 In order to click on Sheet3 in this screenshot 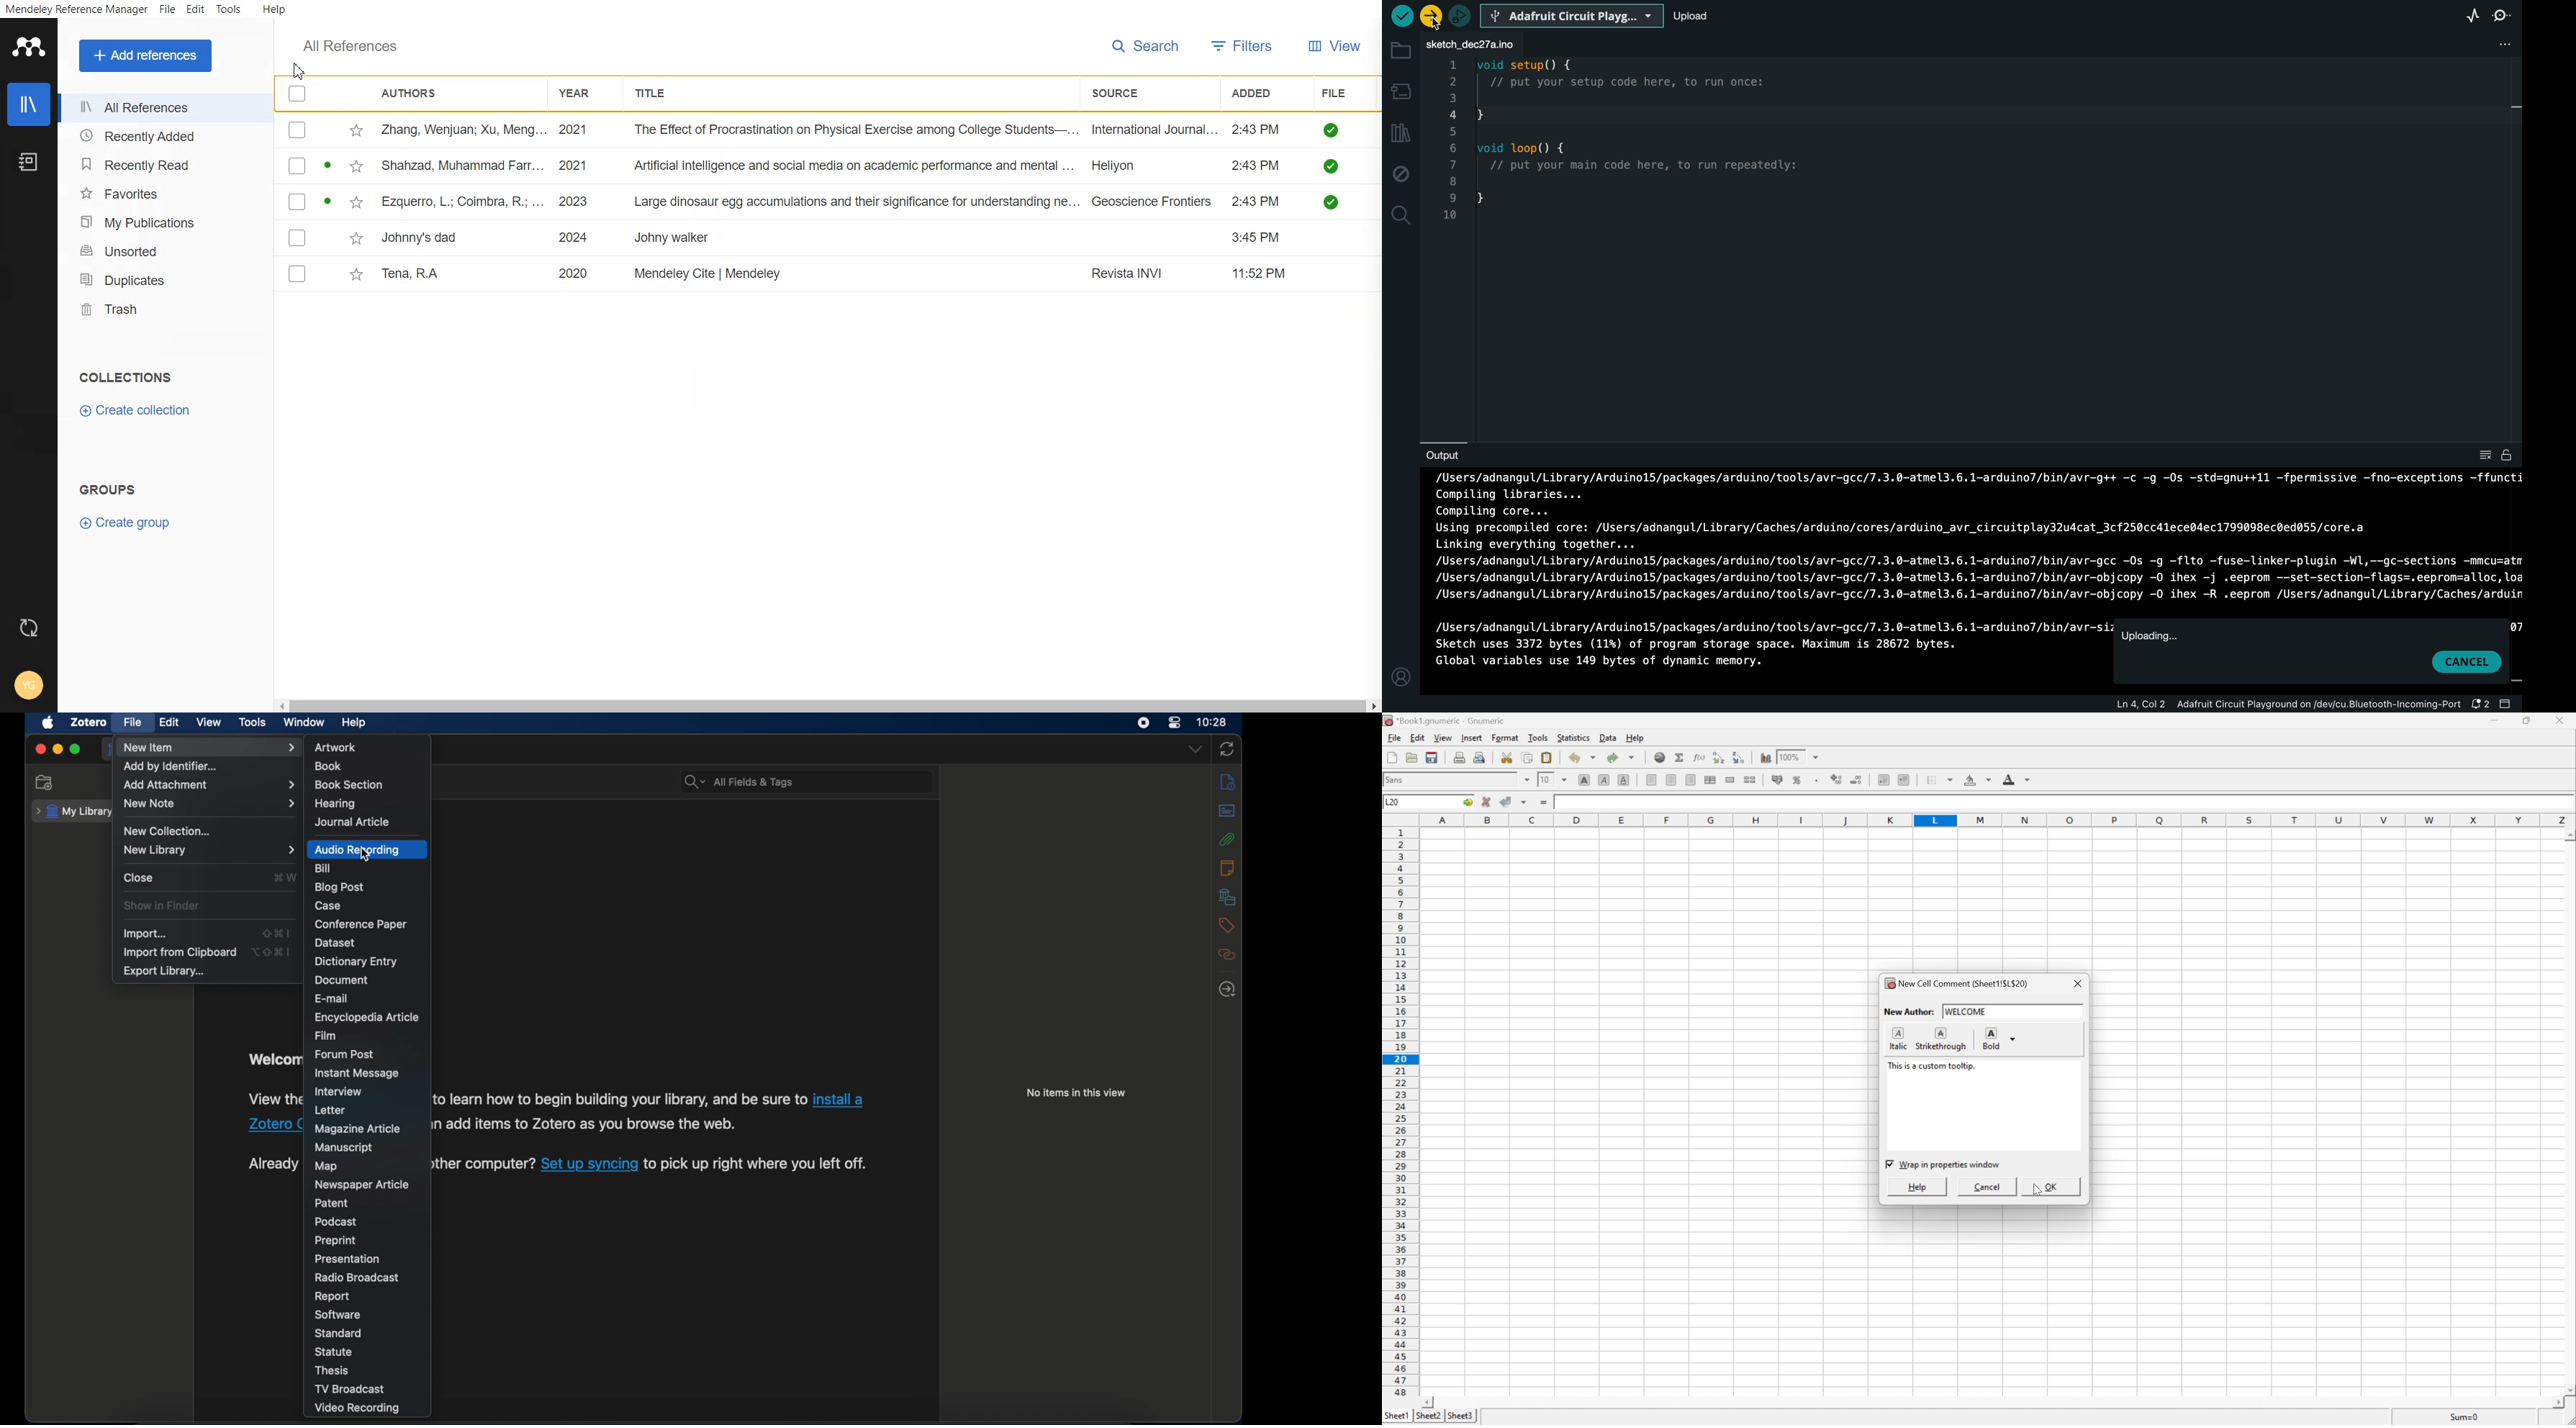, I will do `click(1428, 1416)`.